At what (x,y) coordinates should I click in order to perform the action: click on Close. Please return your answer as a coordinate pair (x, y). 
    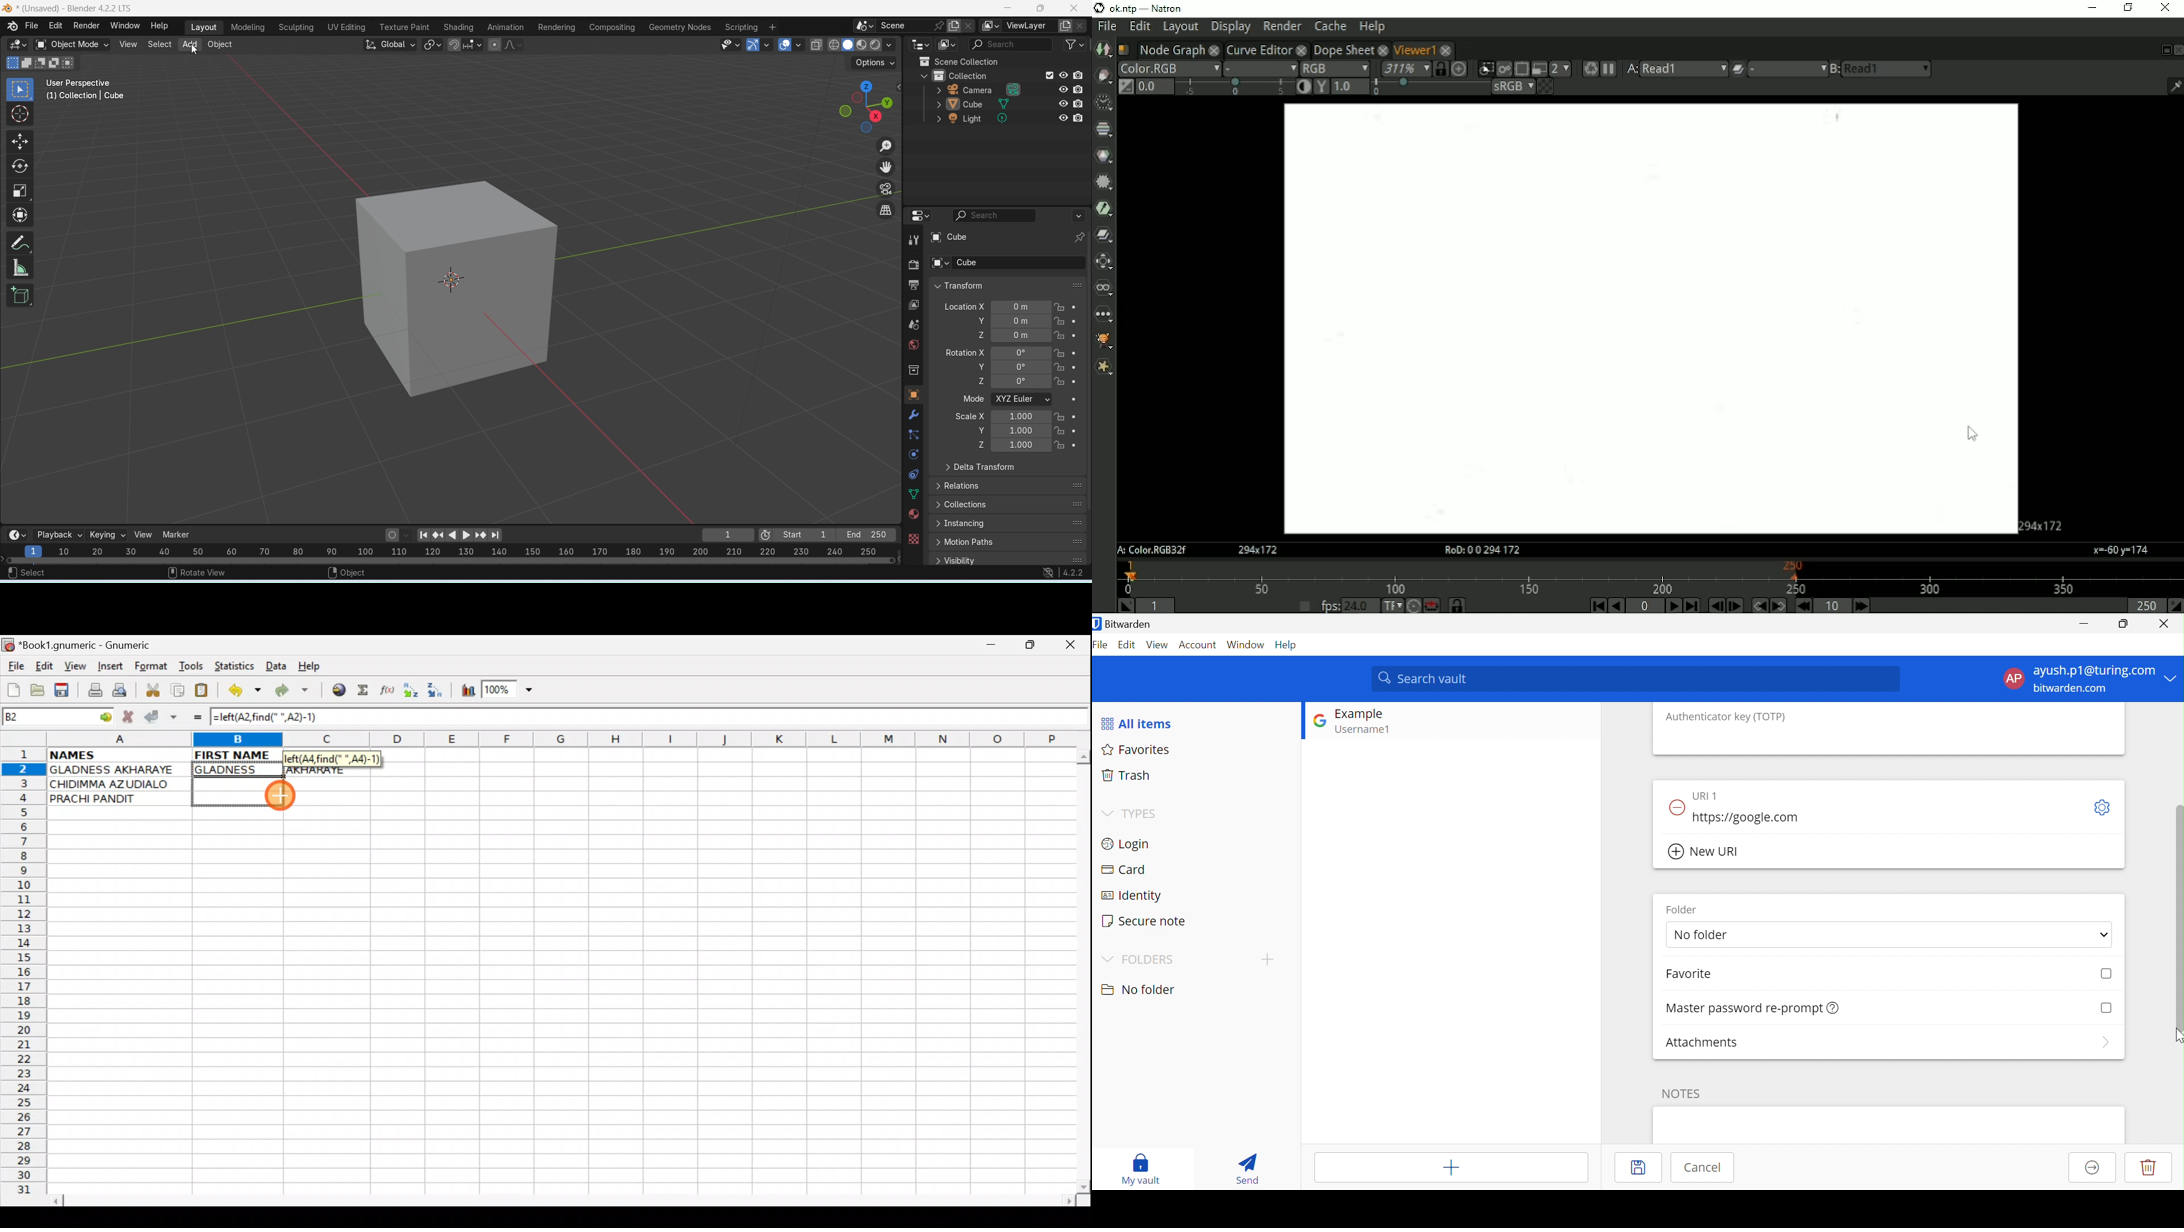
    Looking at the image, I should click on (1074, 648).